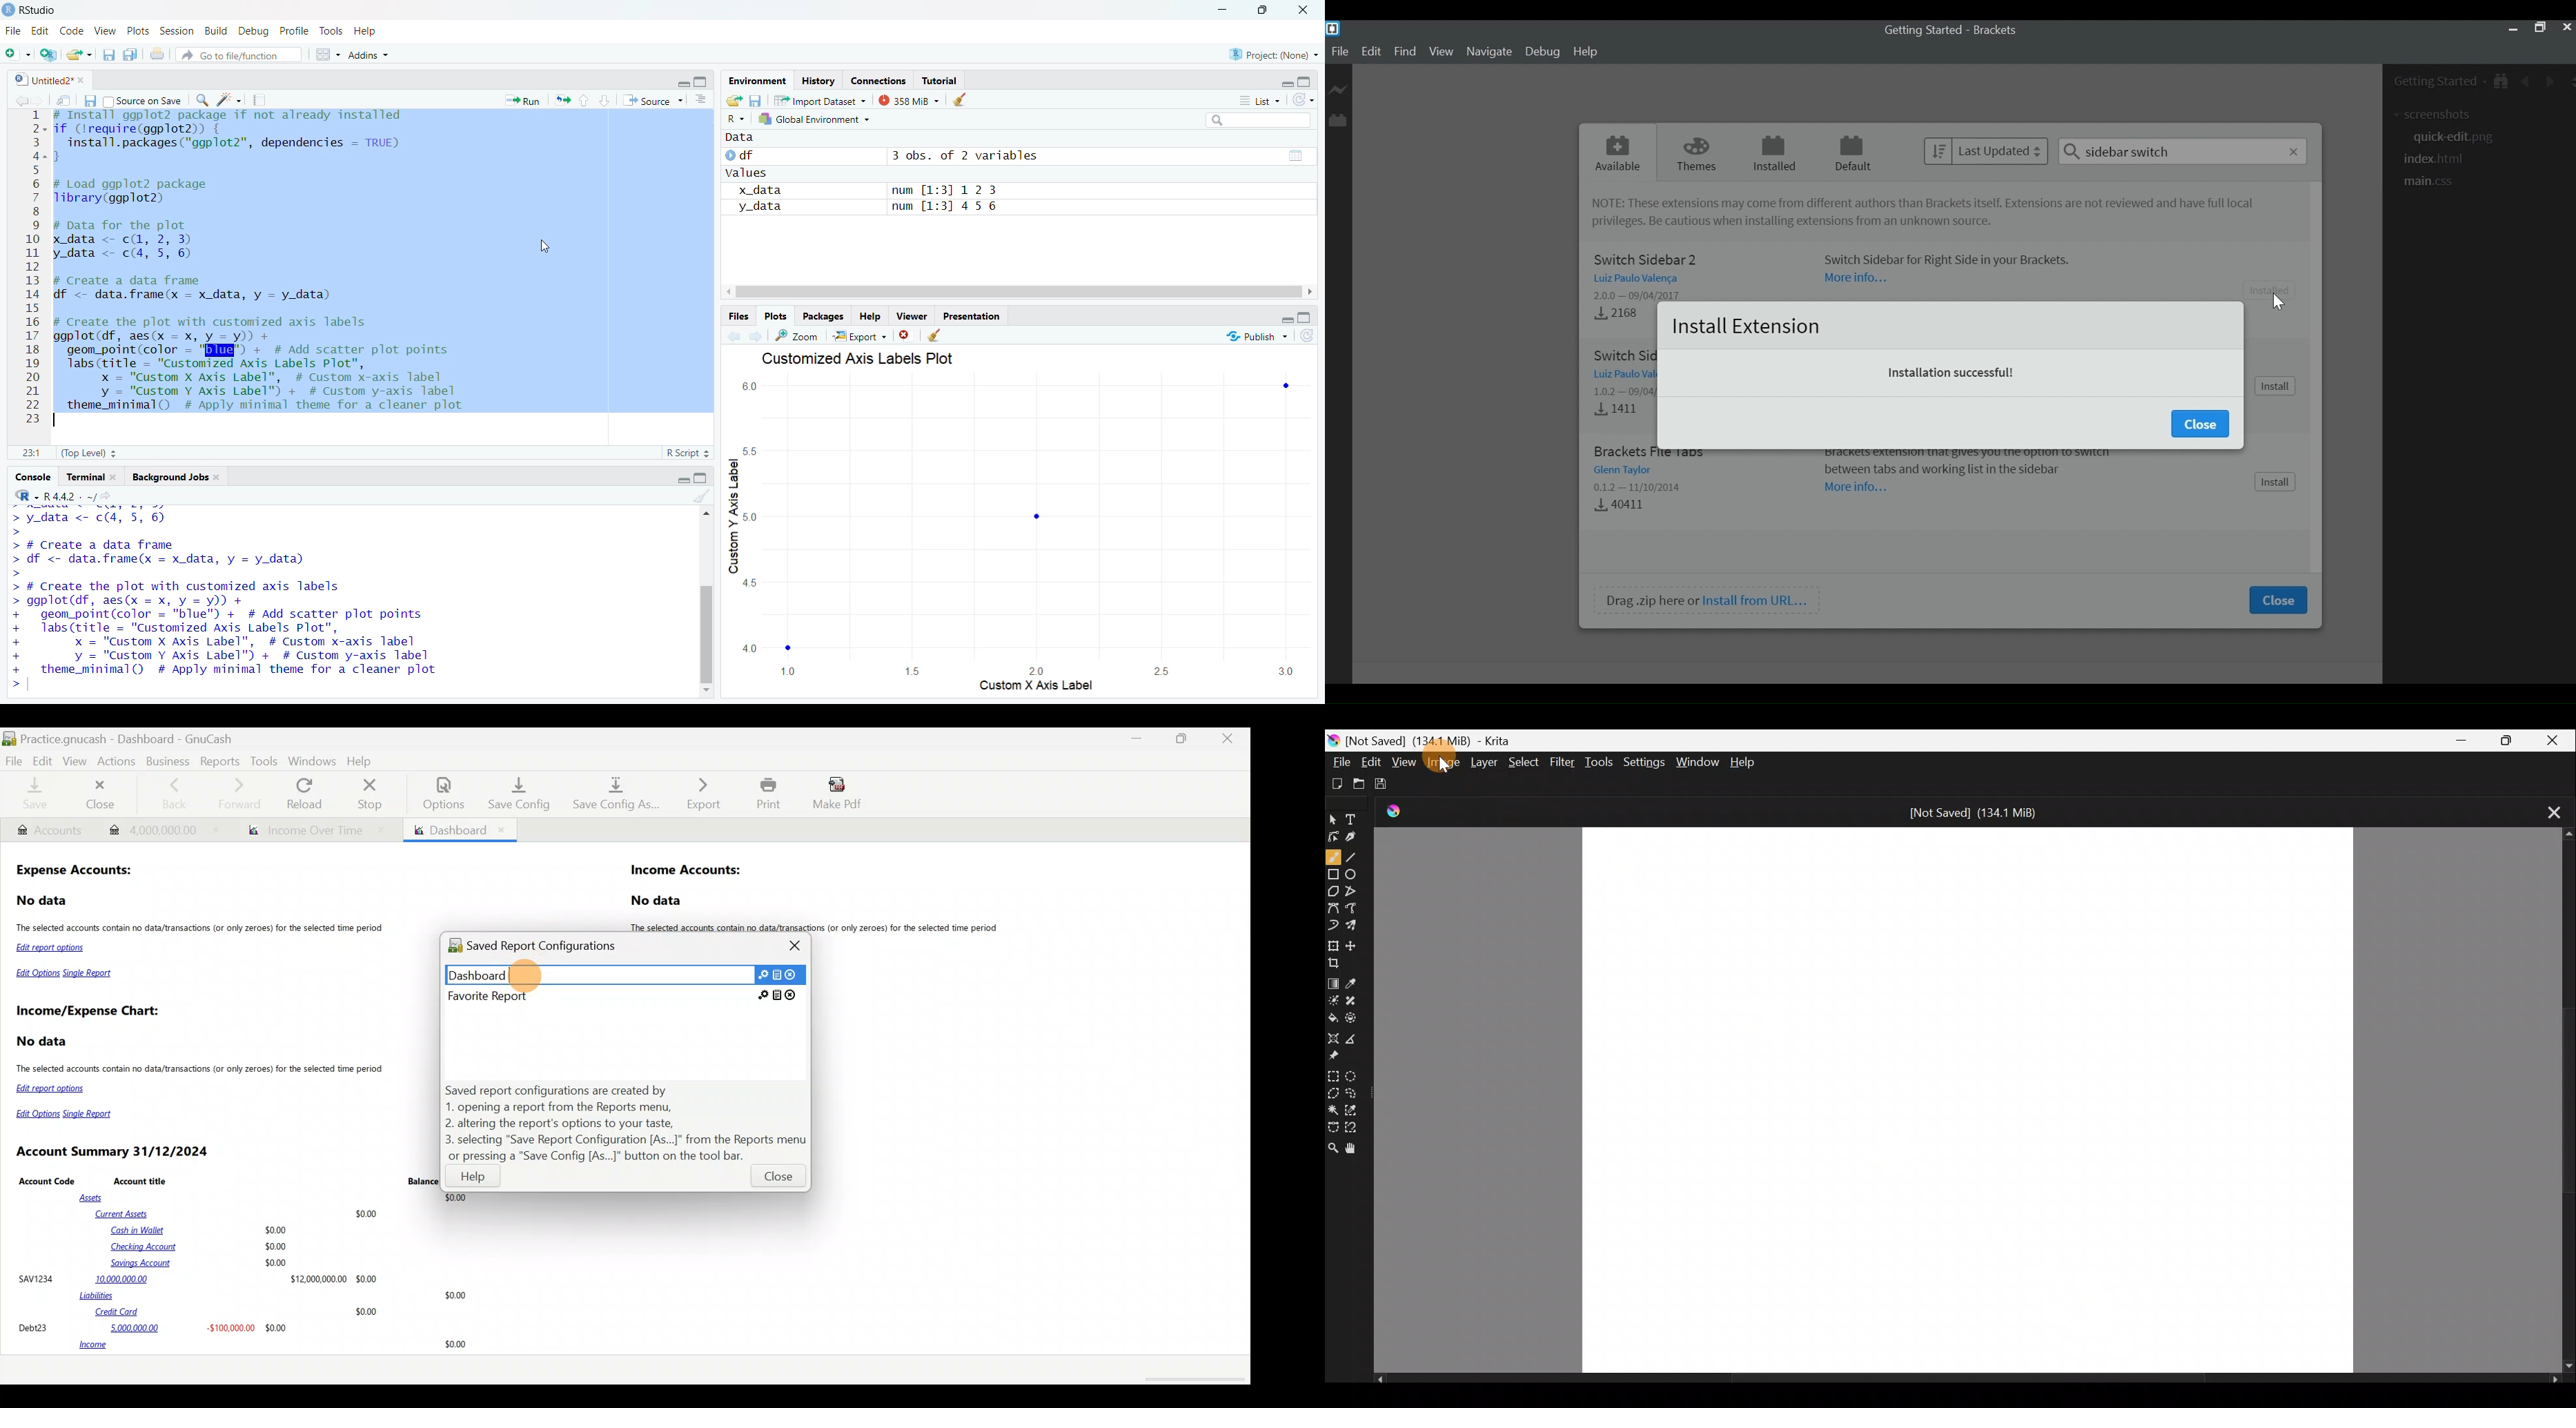  What do you see at coordinates (19, 55) in the screenshot?
I see `add` at bounding box center [19, 55].